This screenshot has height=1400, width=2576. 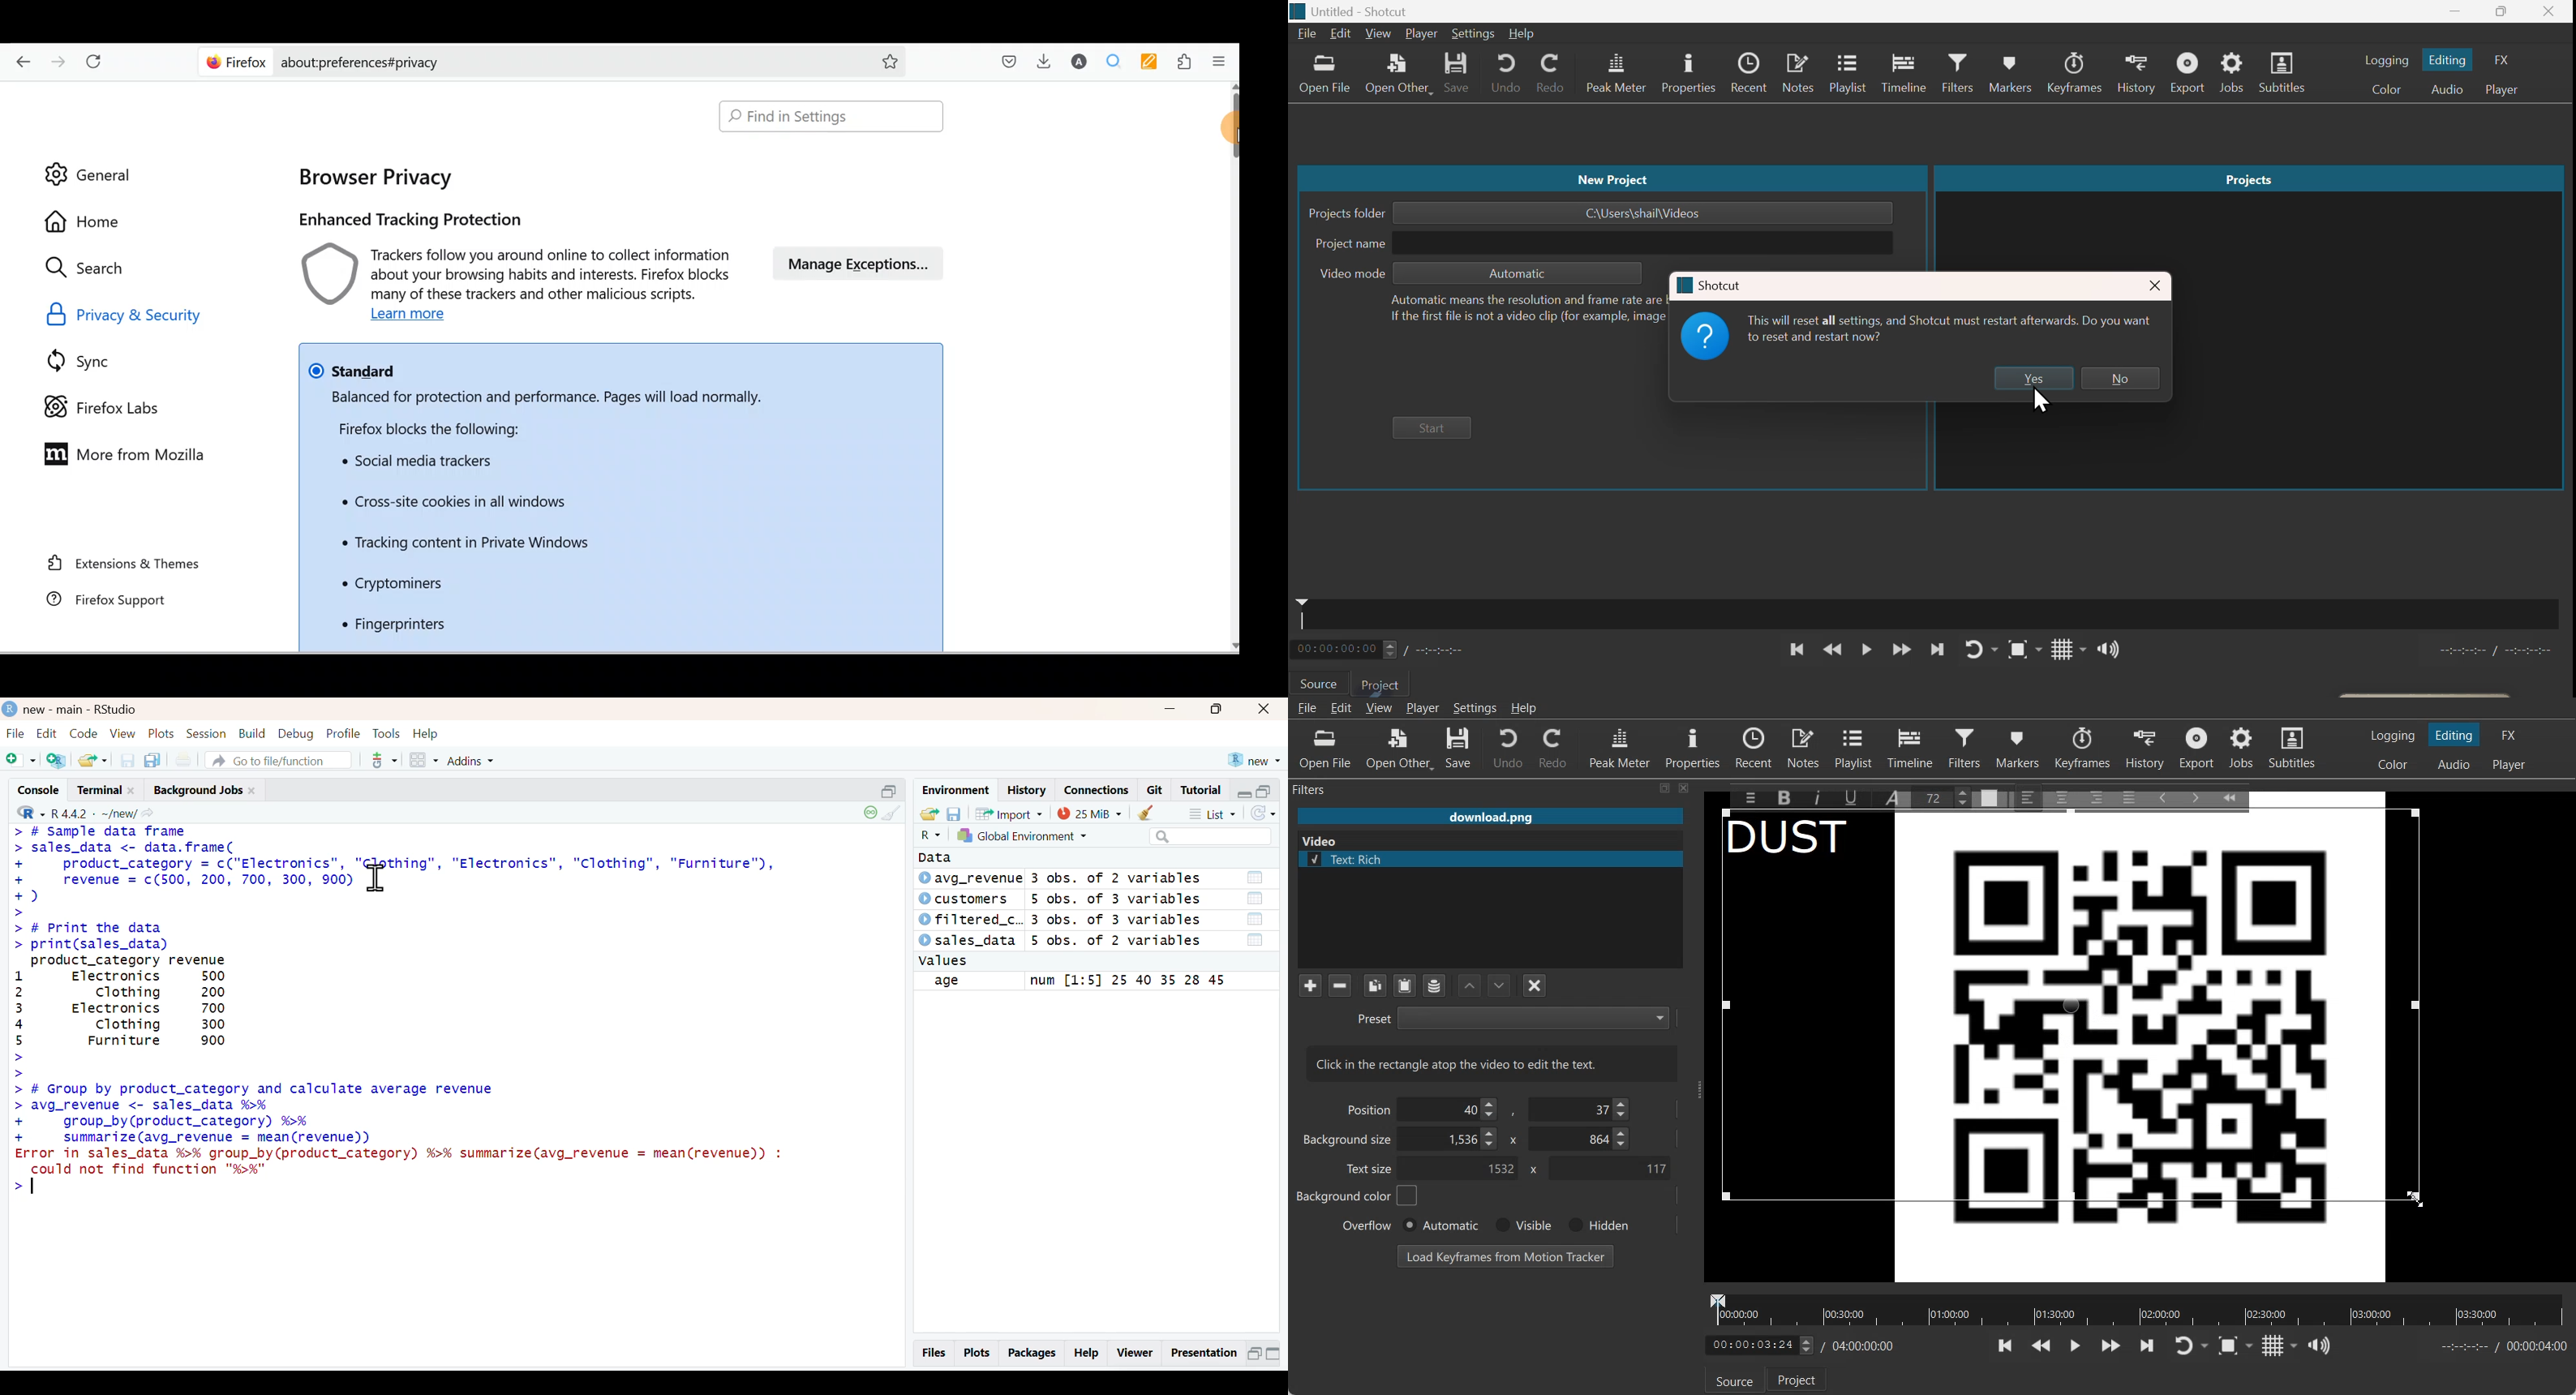 What do you see at coordinates (2019, 747) in the screenshot?
I see `Markers` at bounding box center [2019, 747].